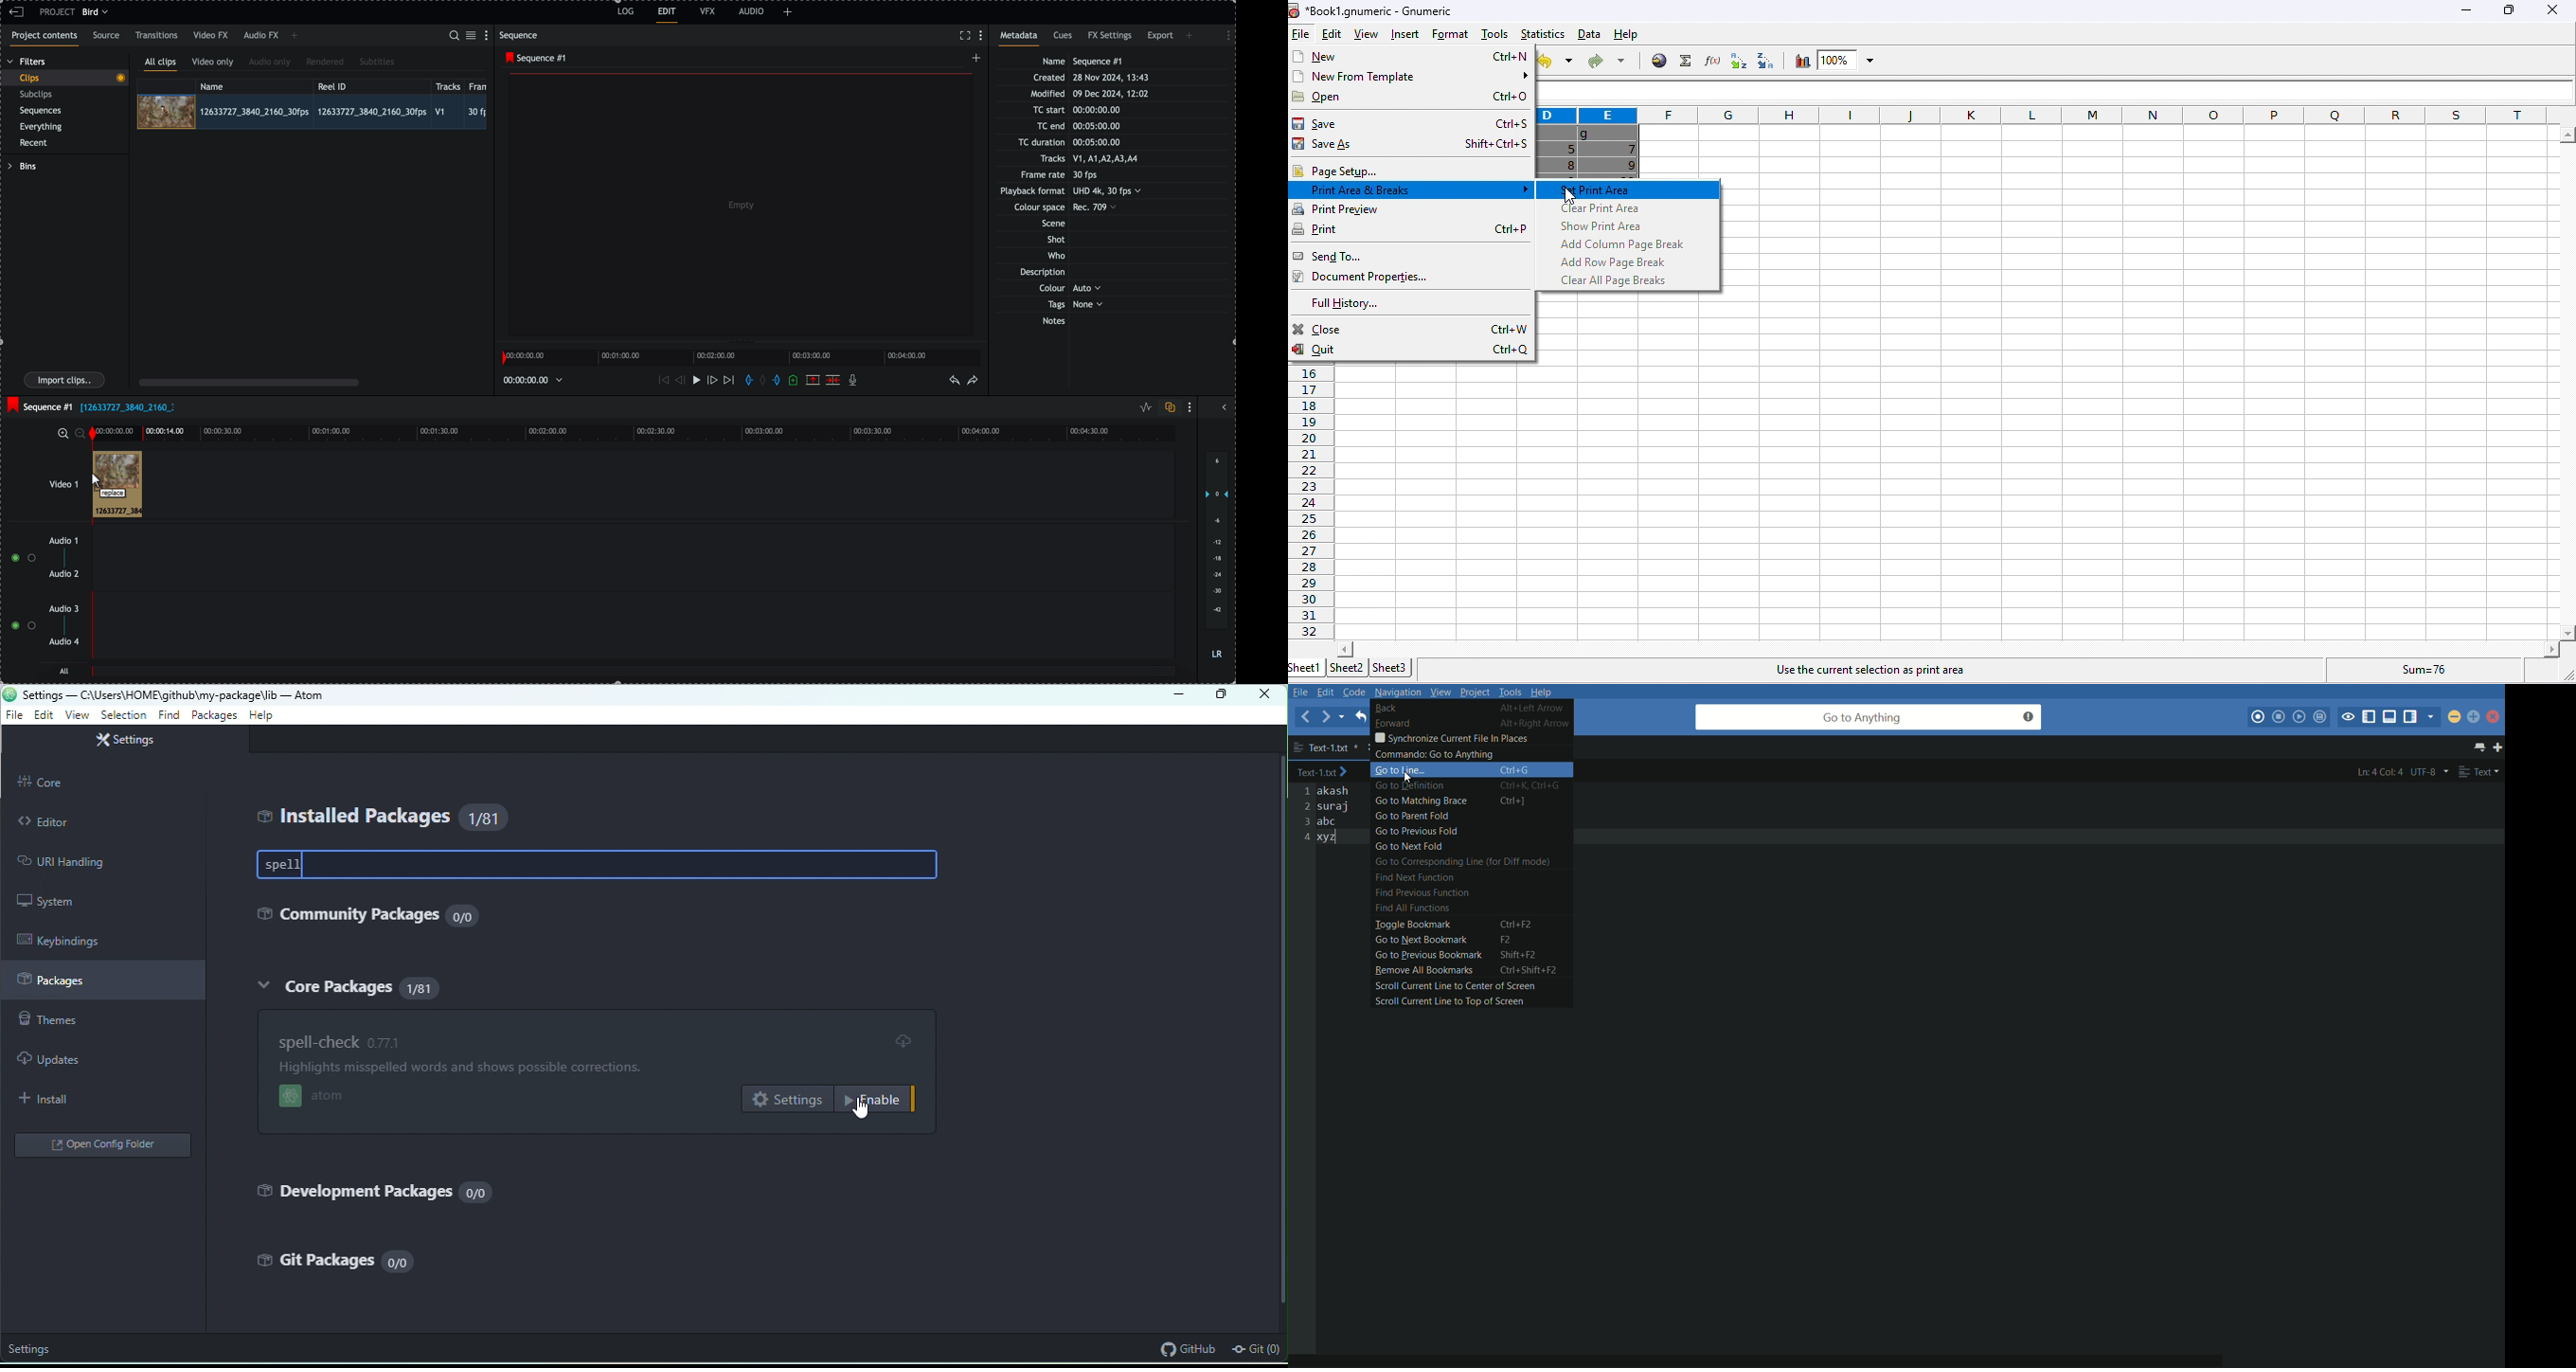 Image resolution: width=2576 pixels, height=1372 pixels. Describe the element at coordinates (1867, 671) in the screenshot. I see `Use the current selection as print area` at that location.